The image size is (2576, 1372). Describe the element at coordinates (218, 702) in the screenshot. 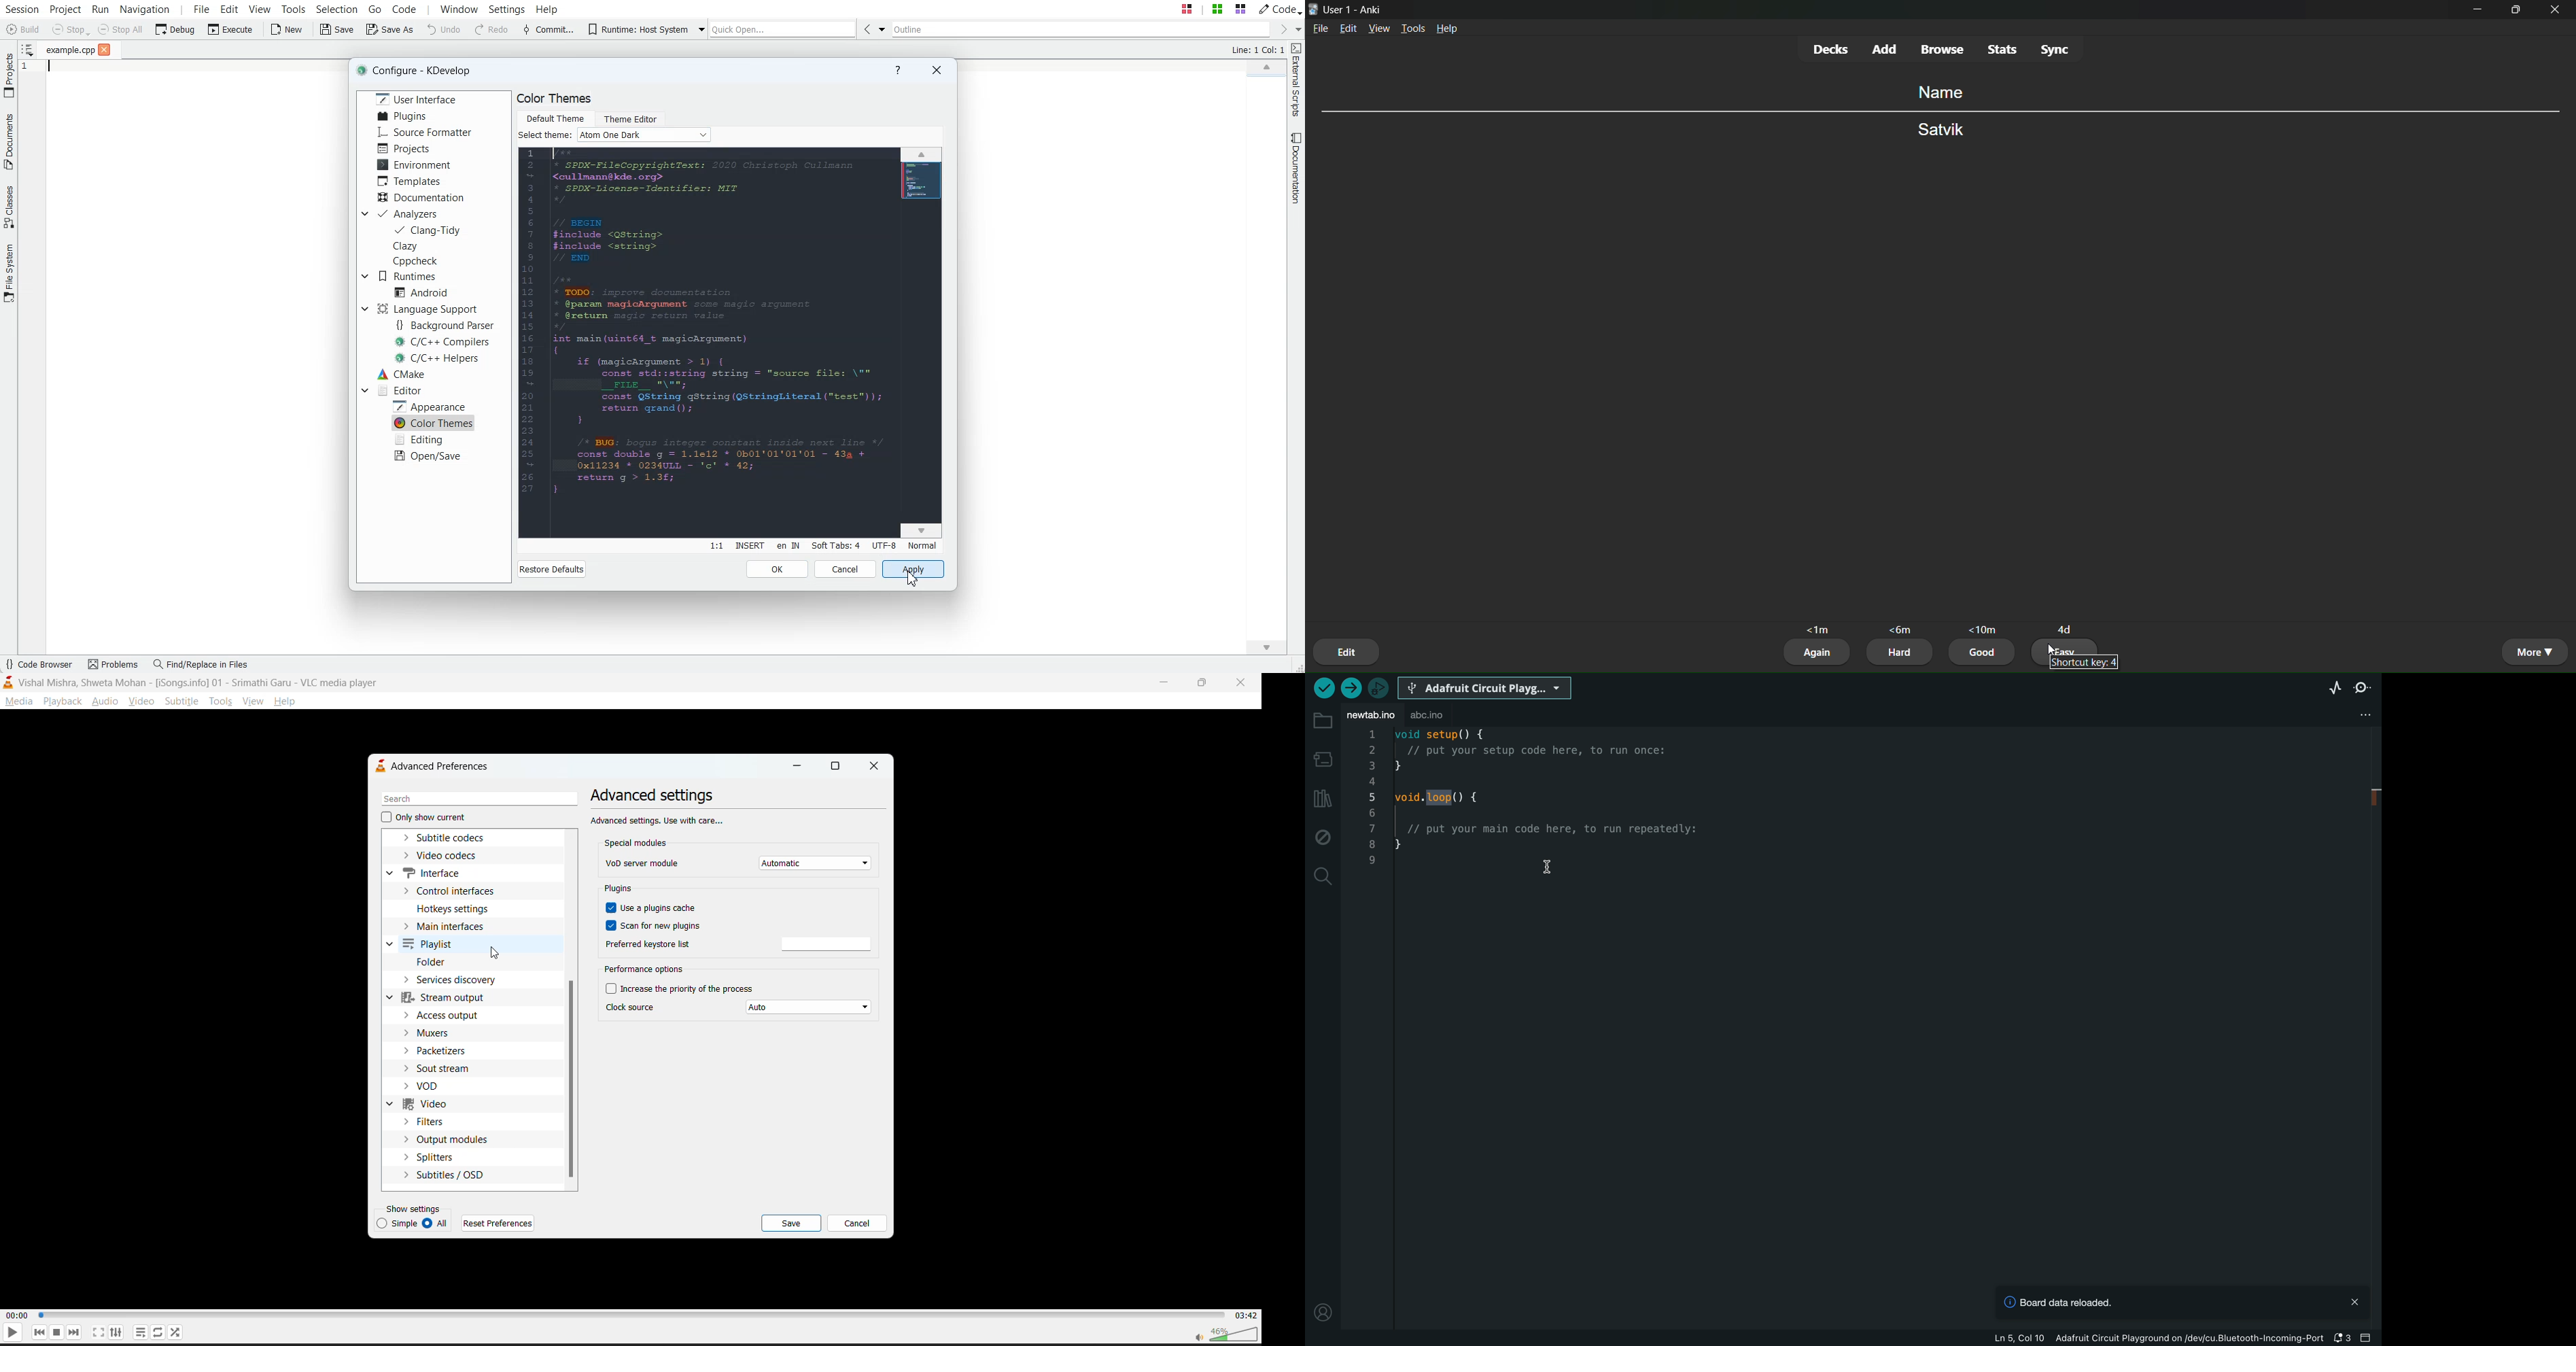

I see `tools` at that location.